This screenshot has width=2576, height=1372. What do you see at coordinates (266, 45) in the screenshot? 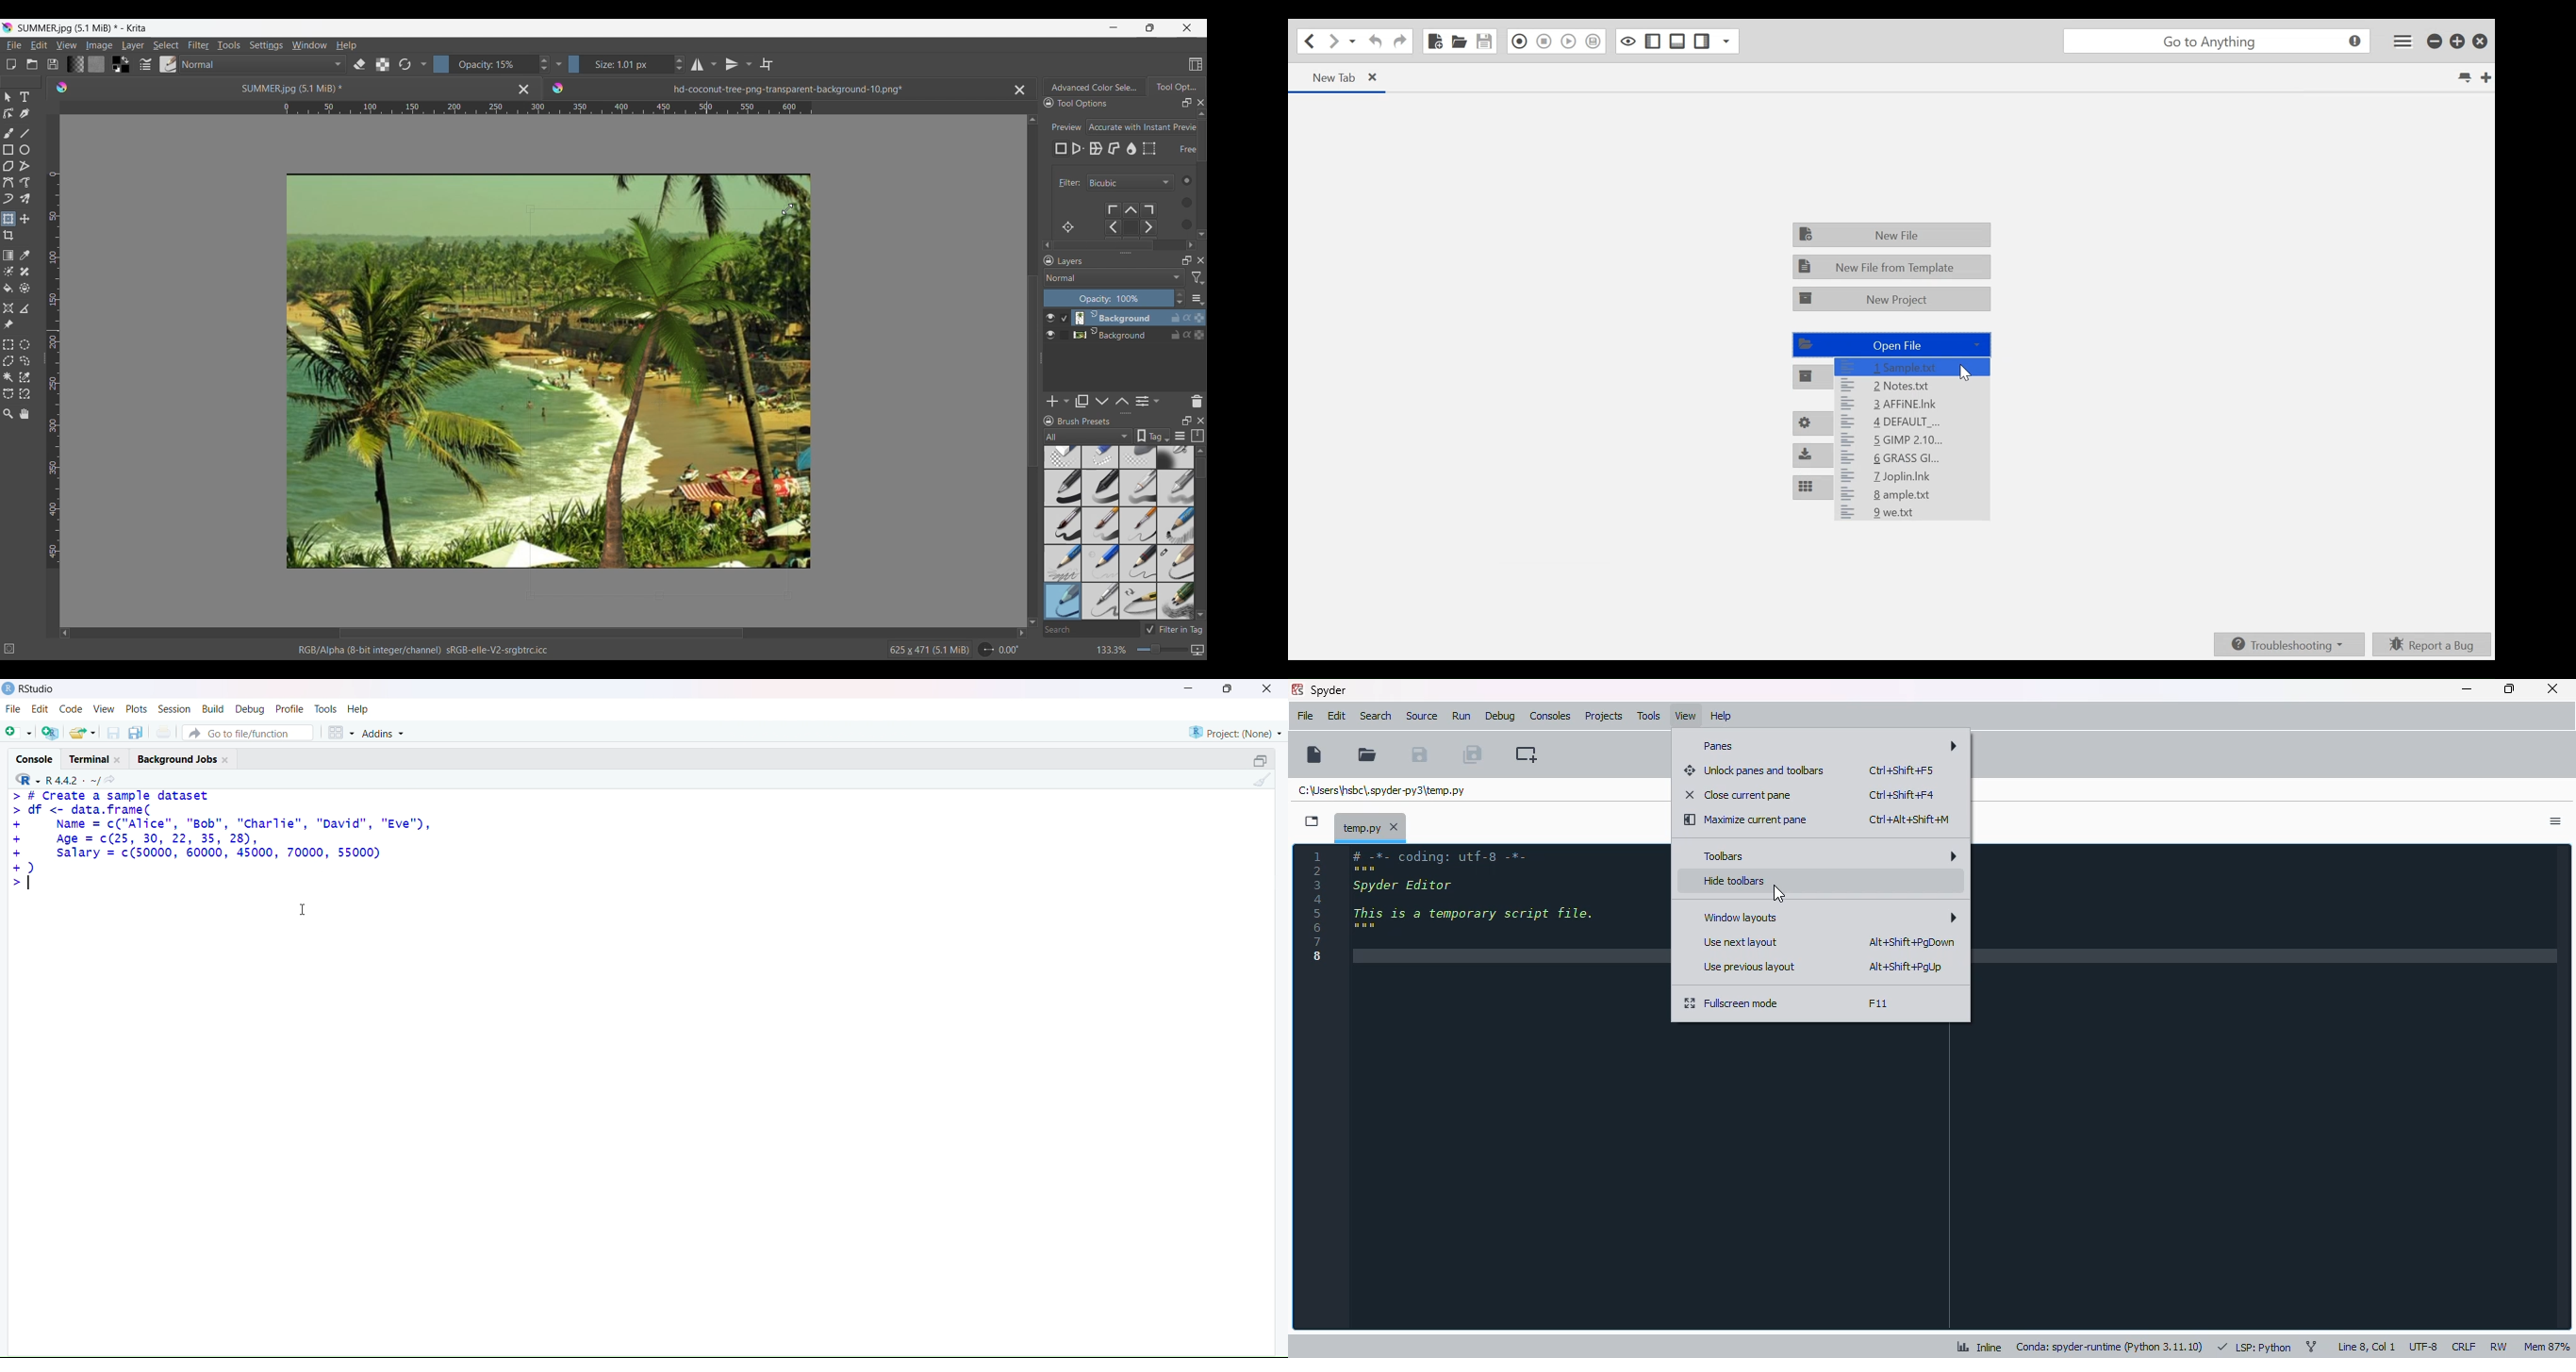
I see `Settings` at bounding box center [266, 45].